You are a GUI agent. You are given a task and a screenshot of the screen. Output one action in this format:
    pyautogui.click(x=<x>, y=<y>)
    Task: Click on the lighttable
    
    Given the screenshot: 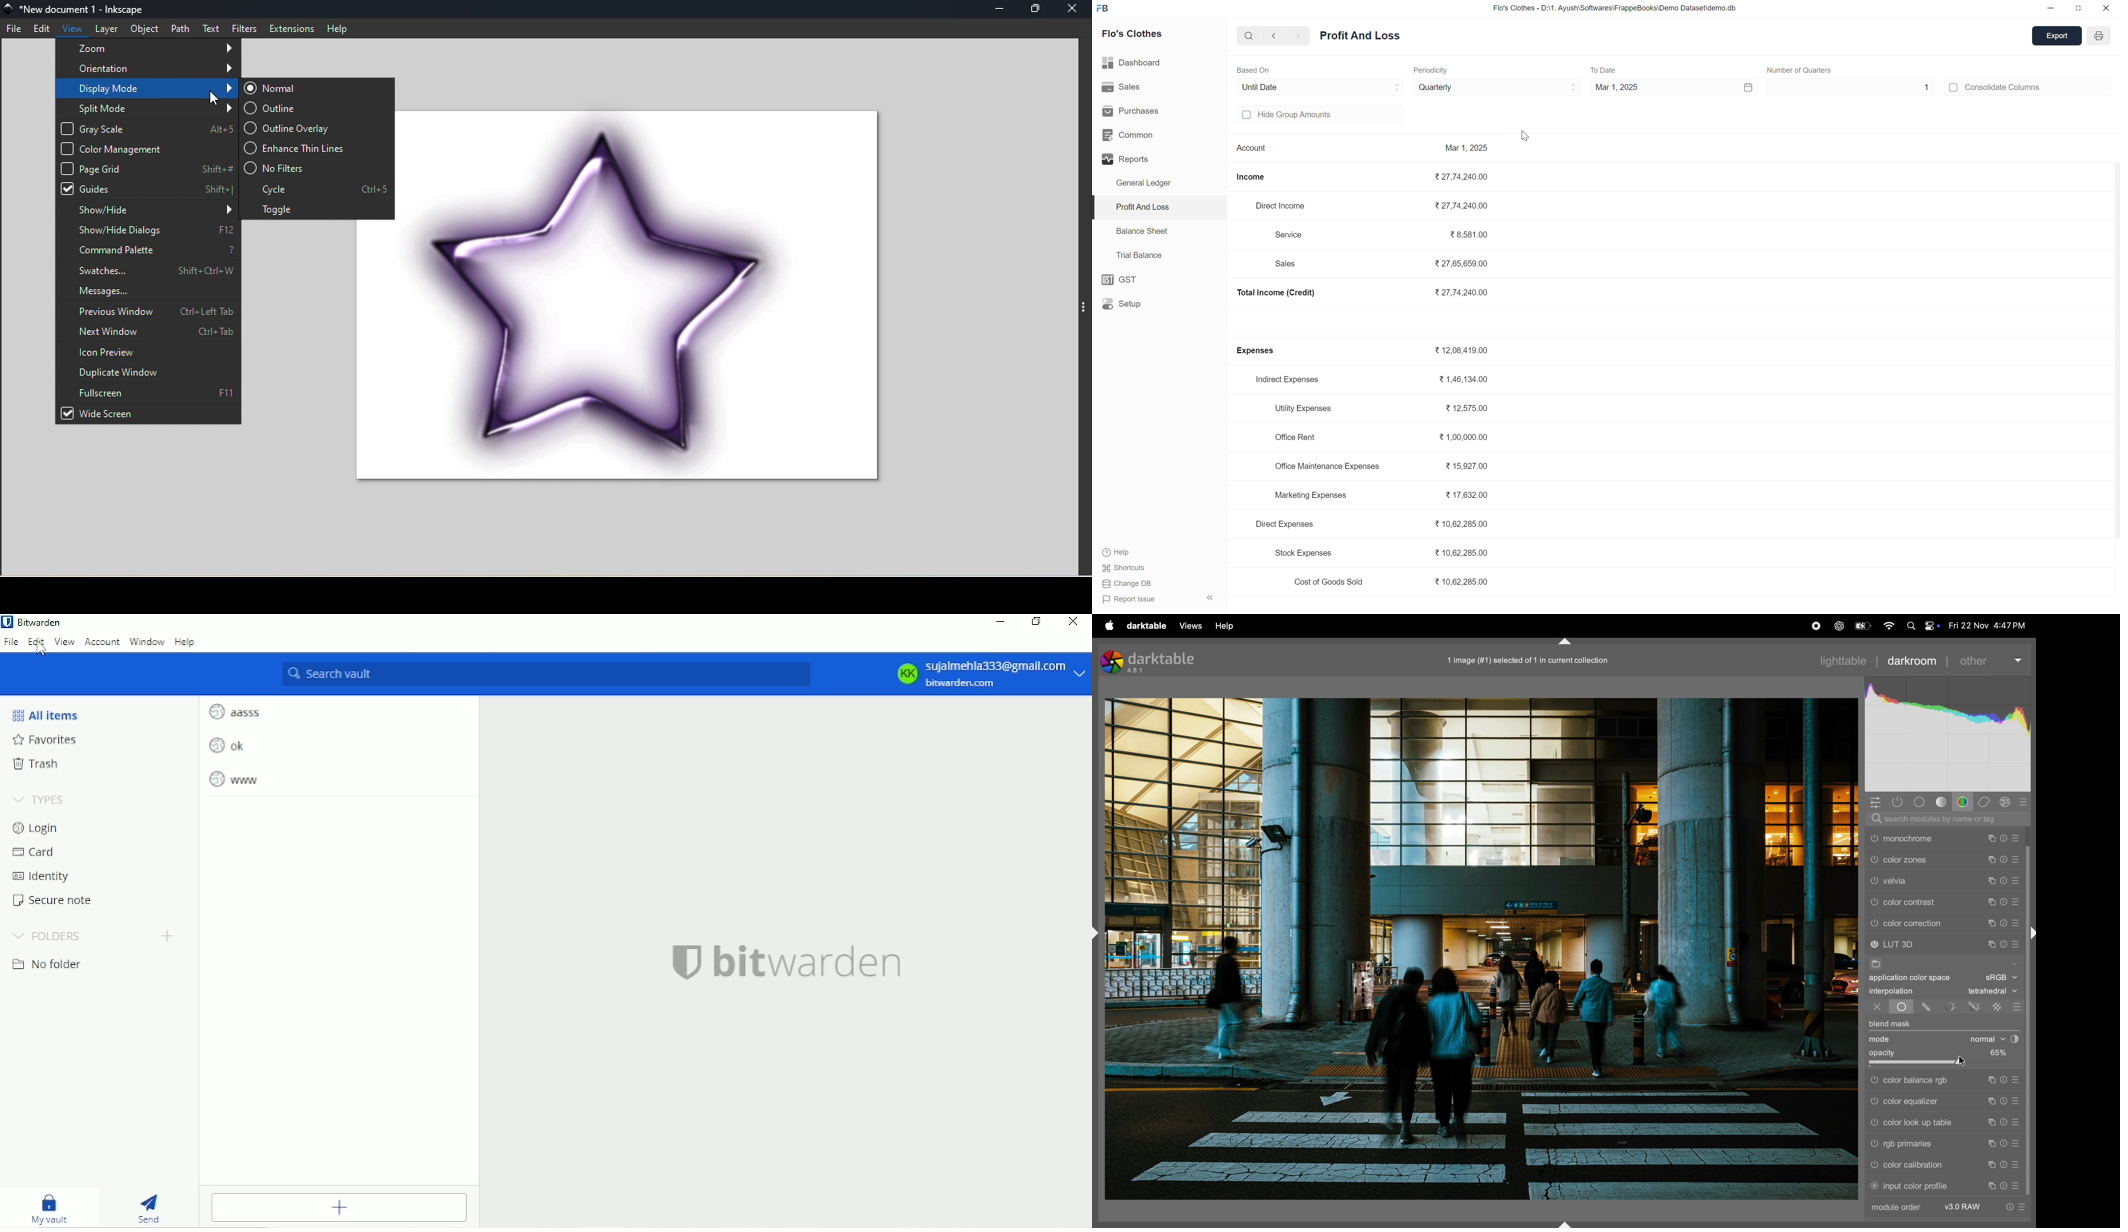 What is the action you would take?
    pyautogui.click(x=1842, y=662)
    